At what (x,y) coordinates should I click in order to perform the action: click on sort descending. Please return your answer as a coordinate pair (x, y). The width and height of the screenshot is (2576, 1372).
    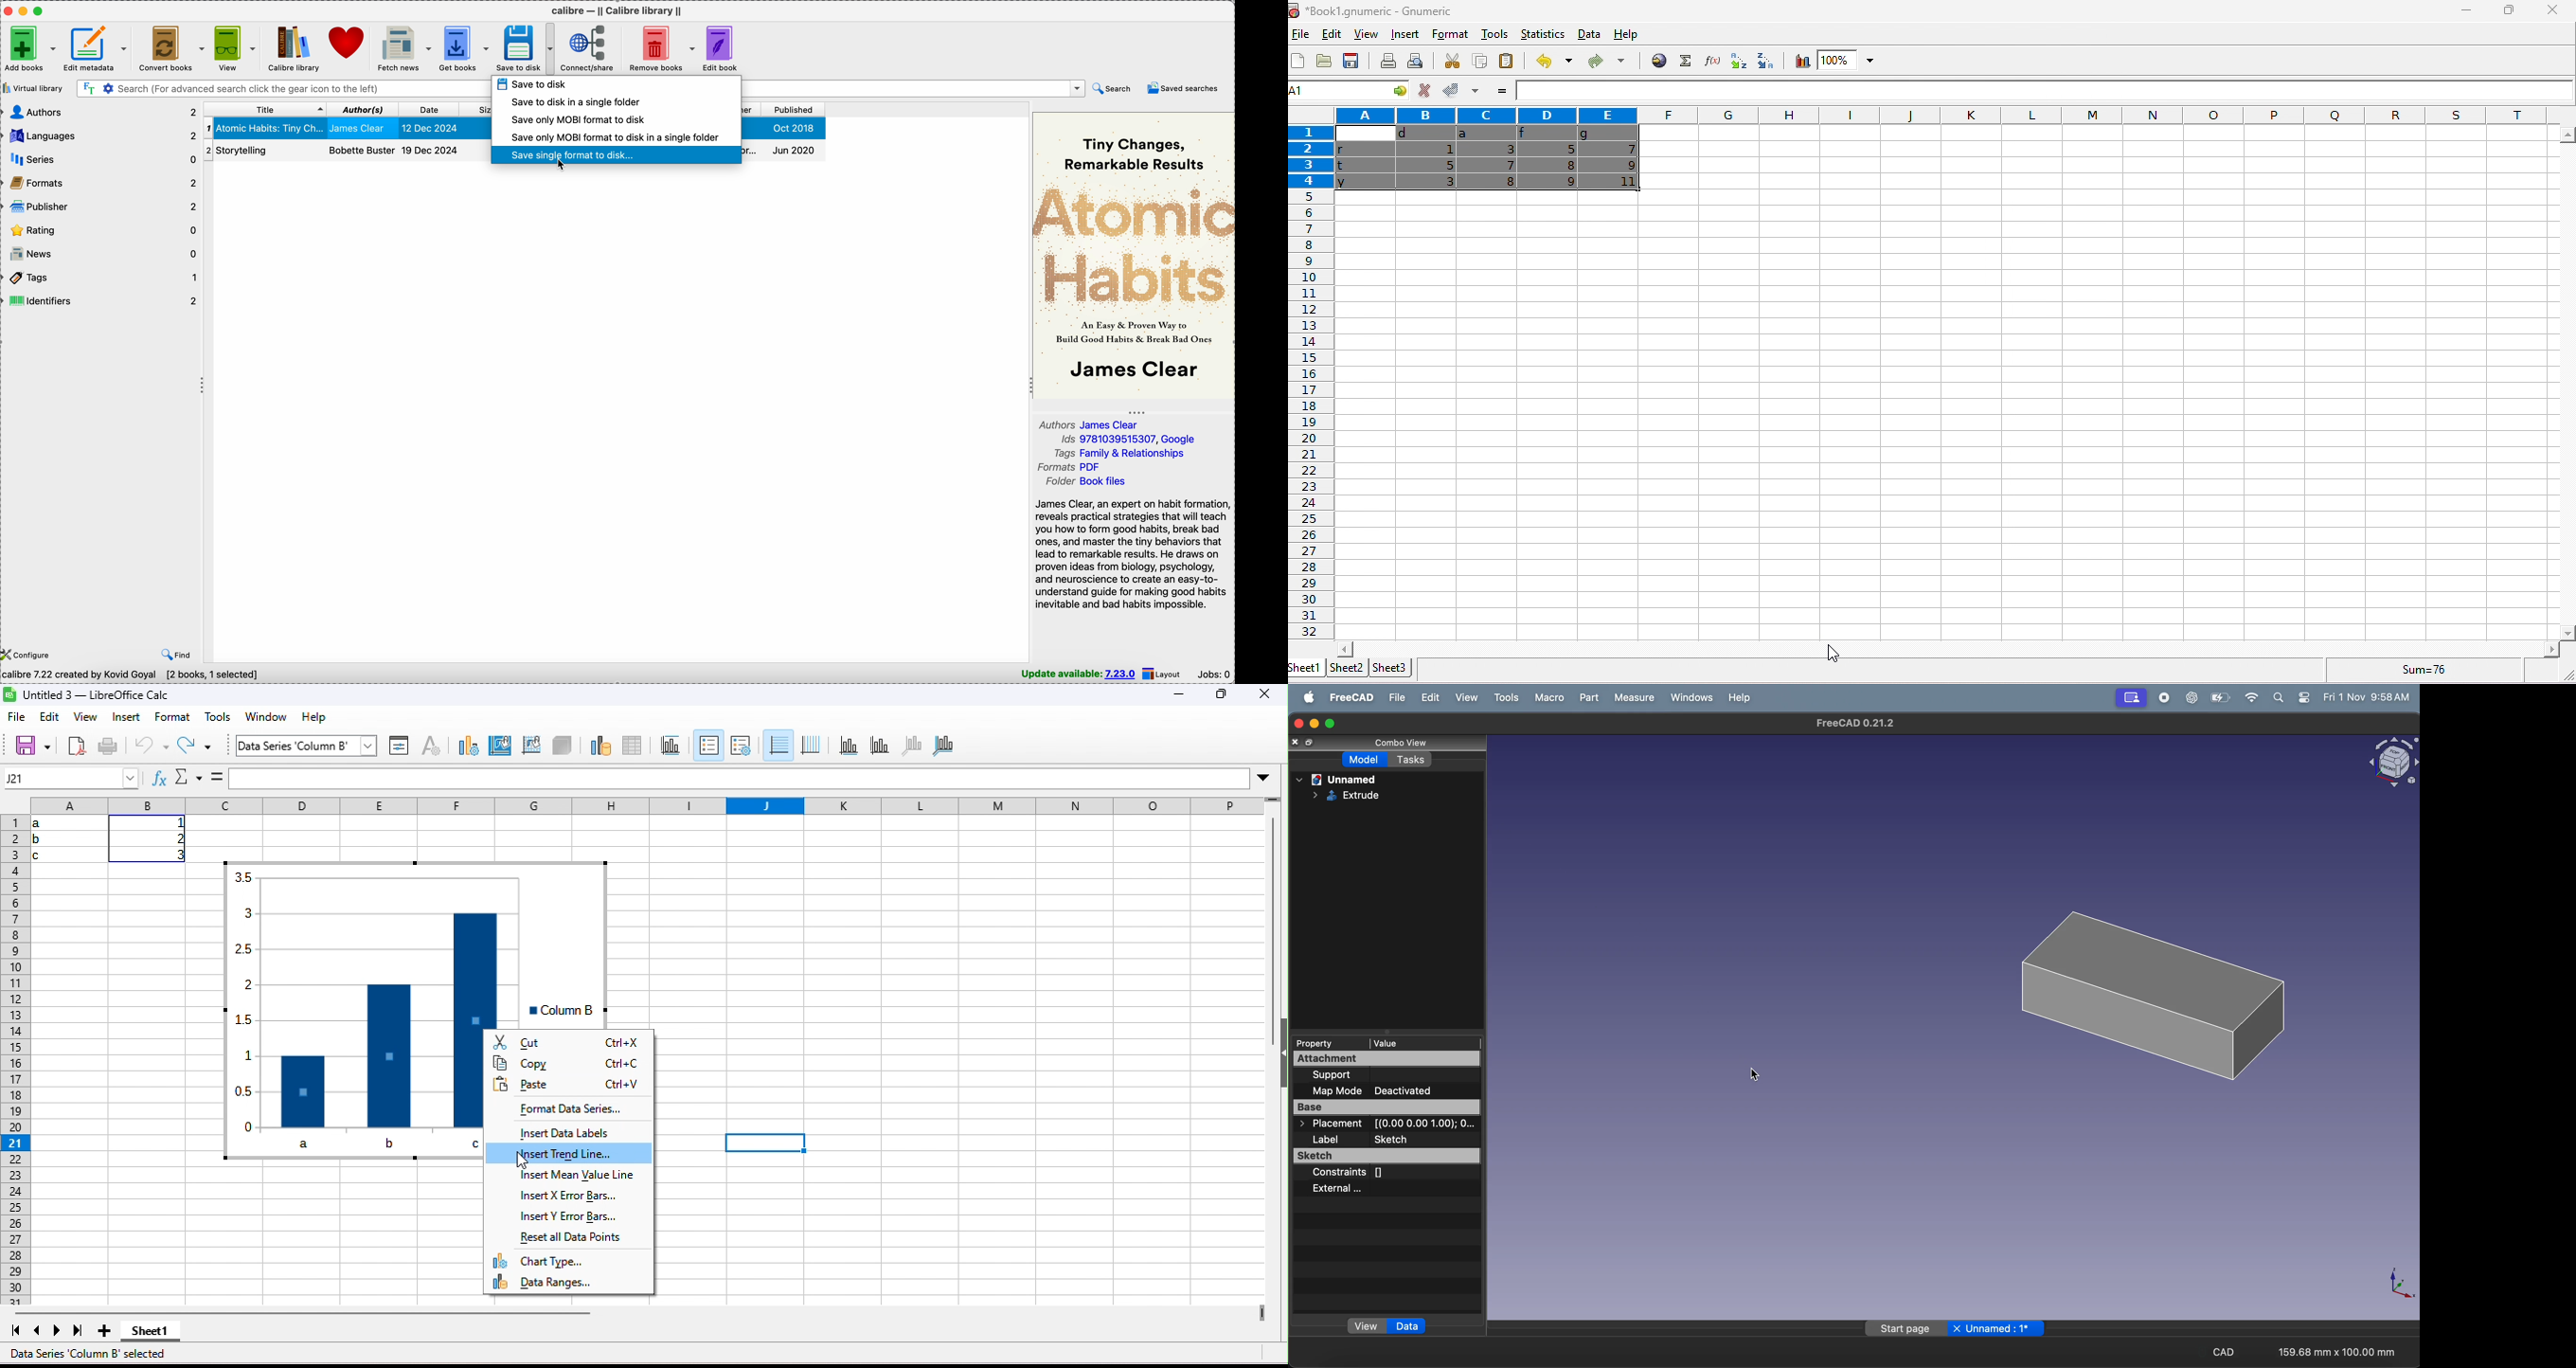
    Looking at the image, I should click on (1762, 61).